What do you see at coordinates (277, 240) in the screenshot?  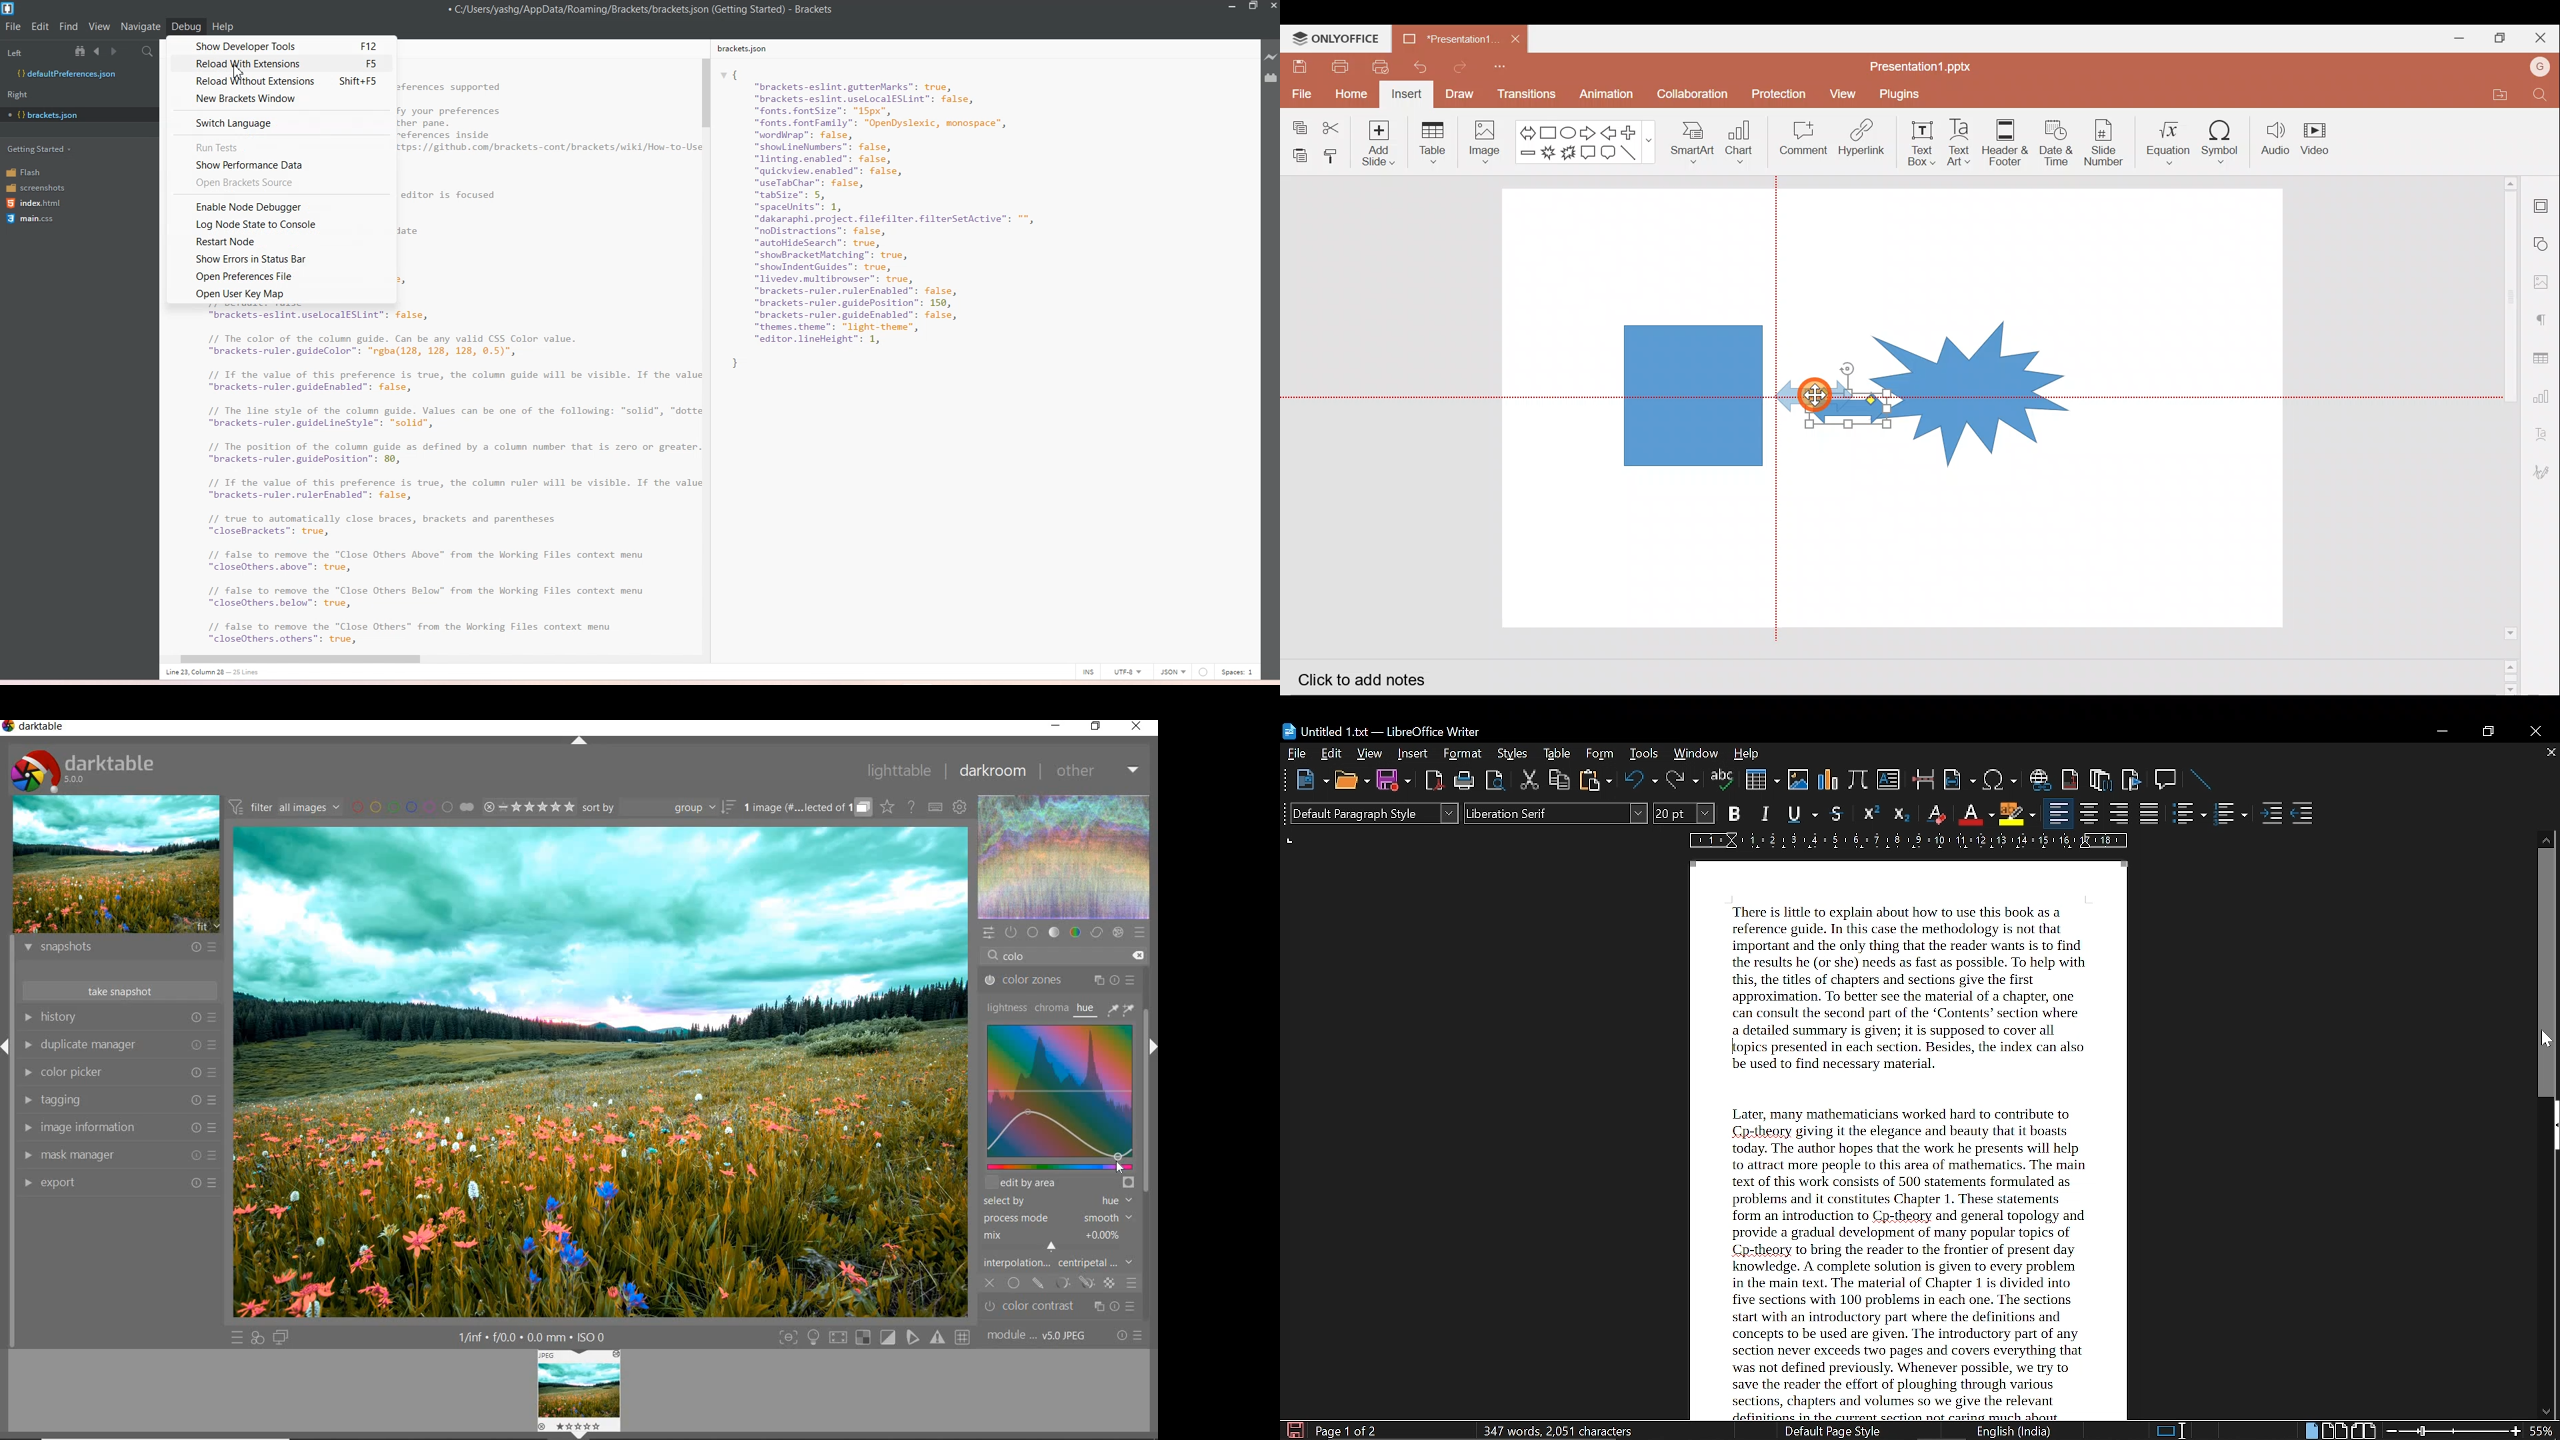 I see `restart Node` at bounding box center [277, 240].